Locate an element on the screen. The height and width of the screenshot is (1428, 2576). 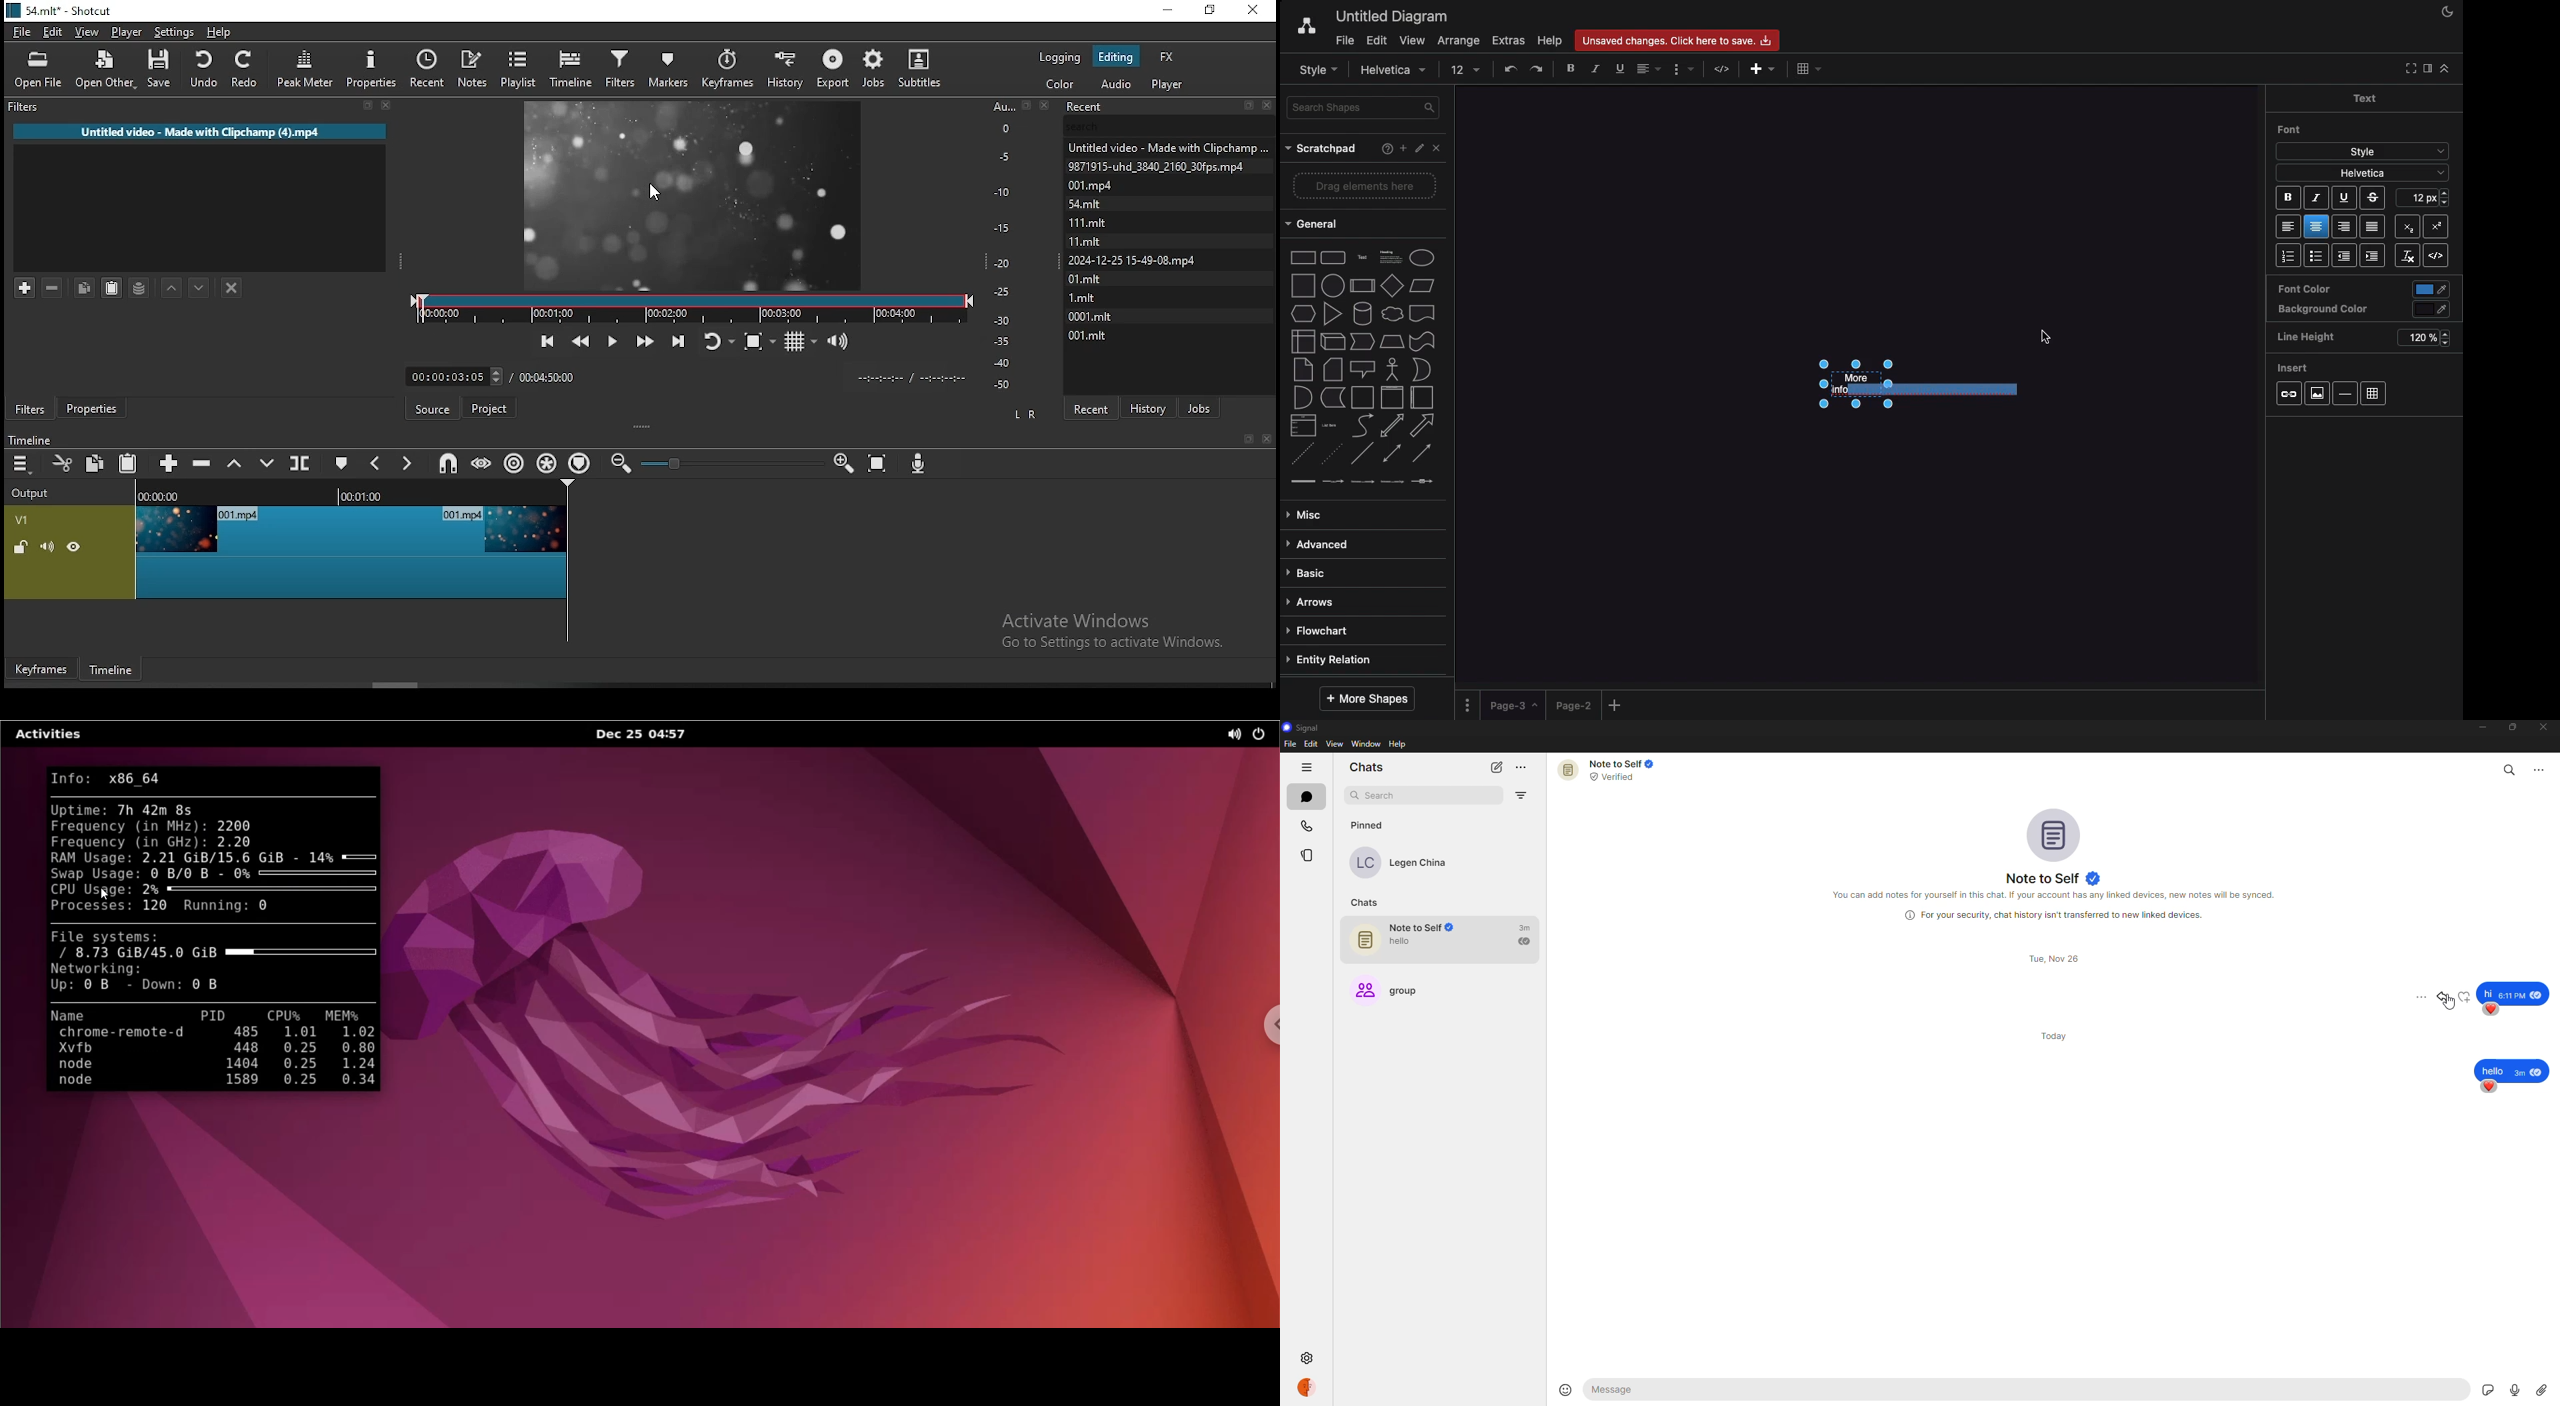
files is located at coordinates (1156, 165).